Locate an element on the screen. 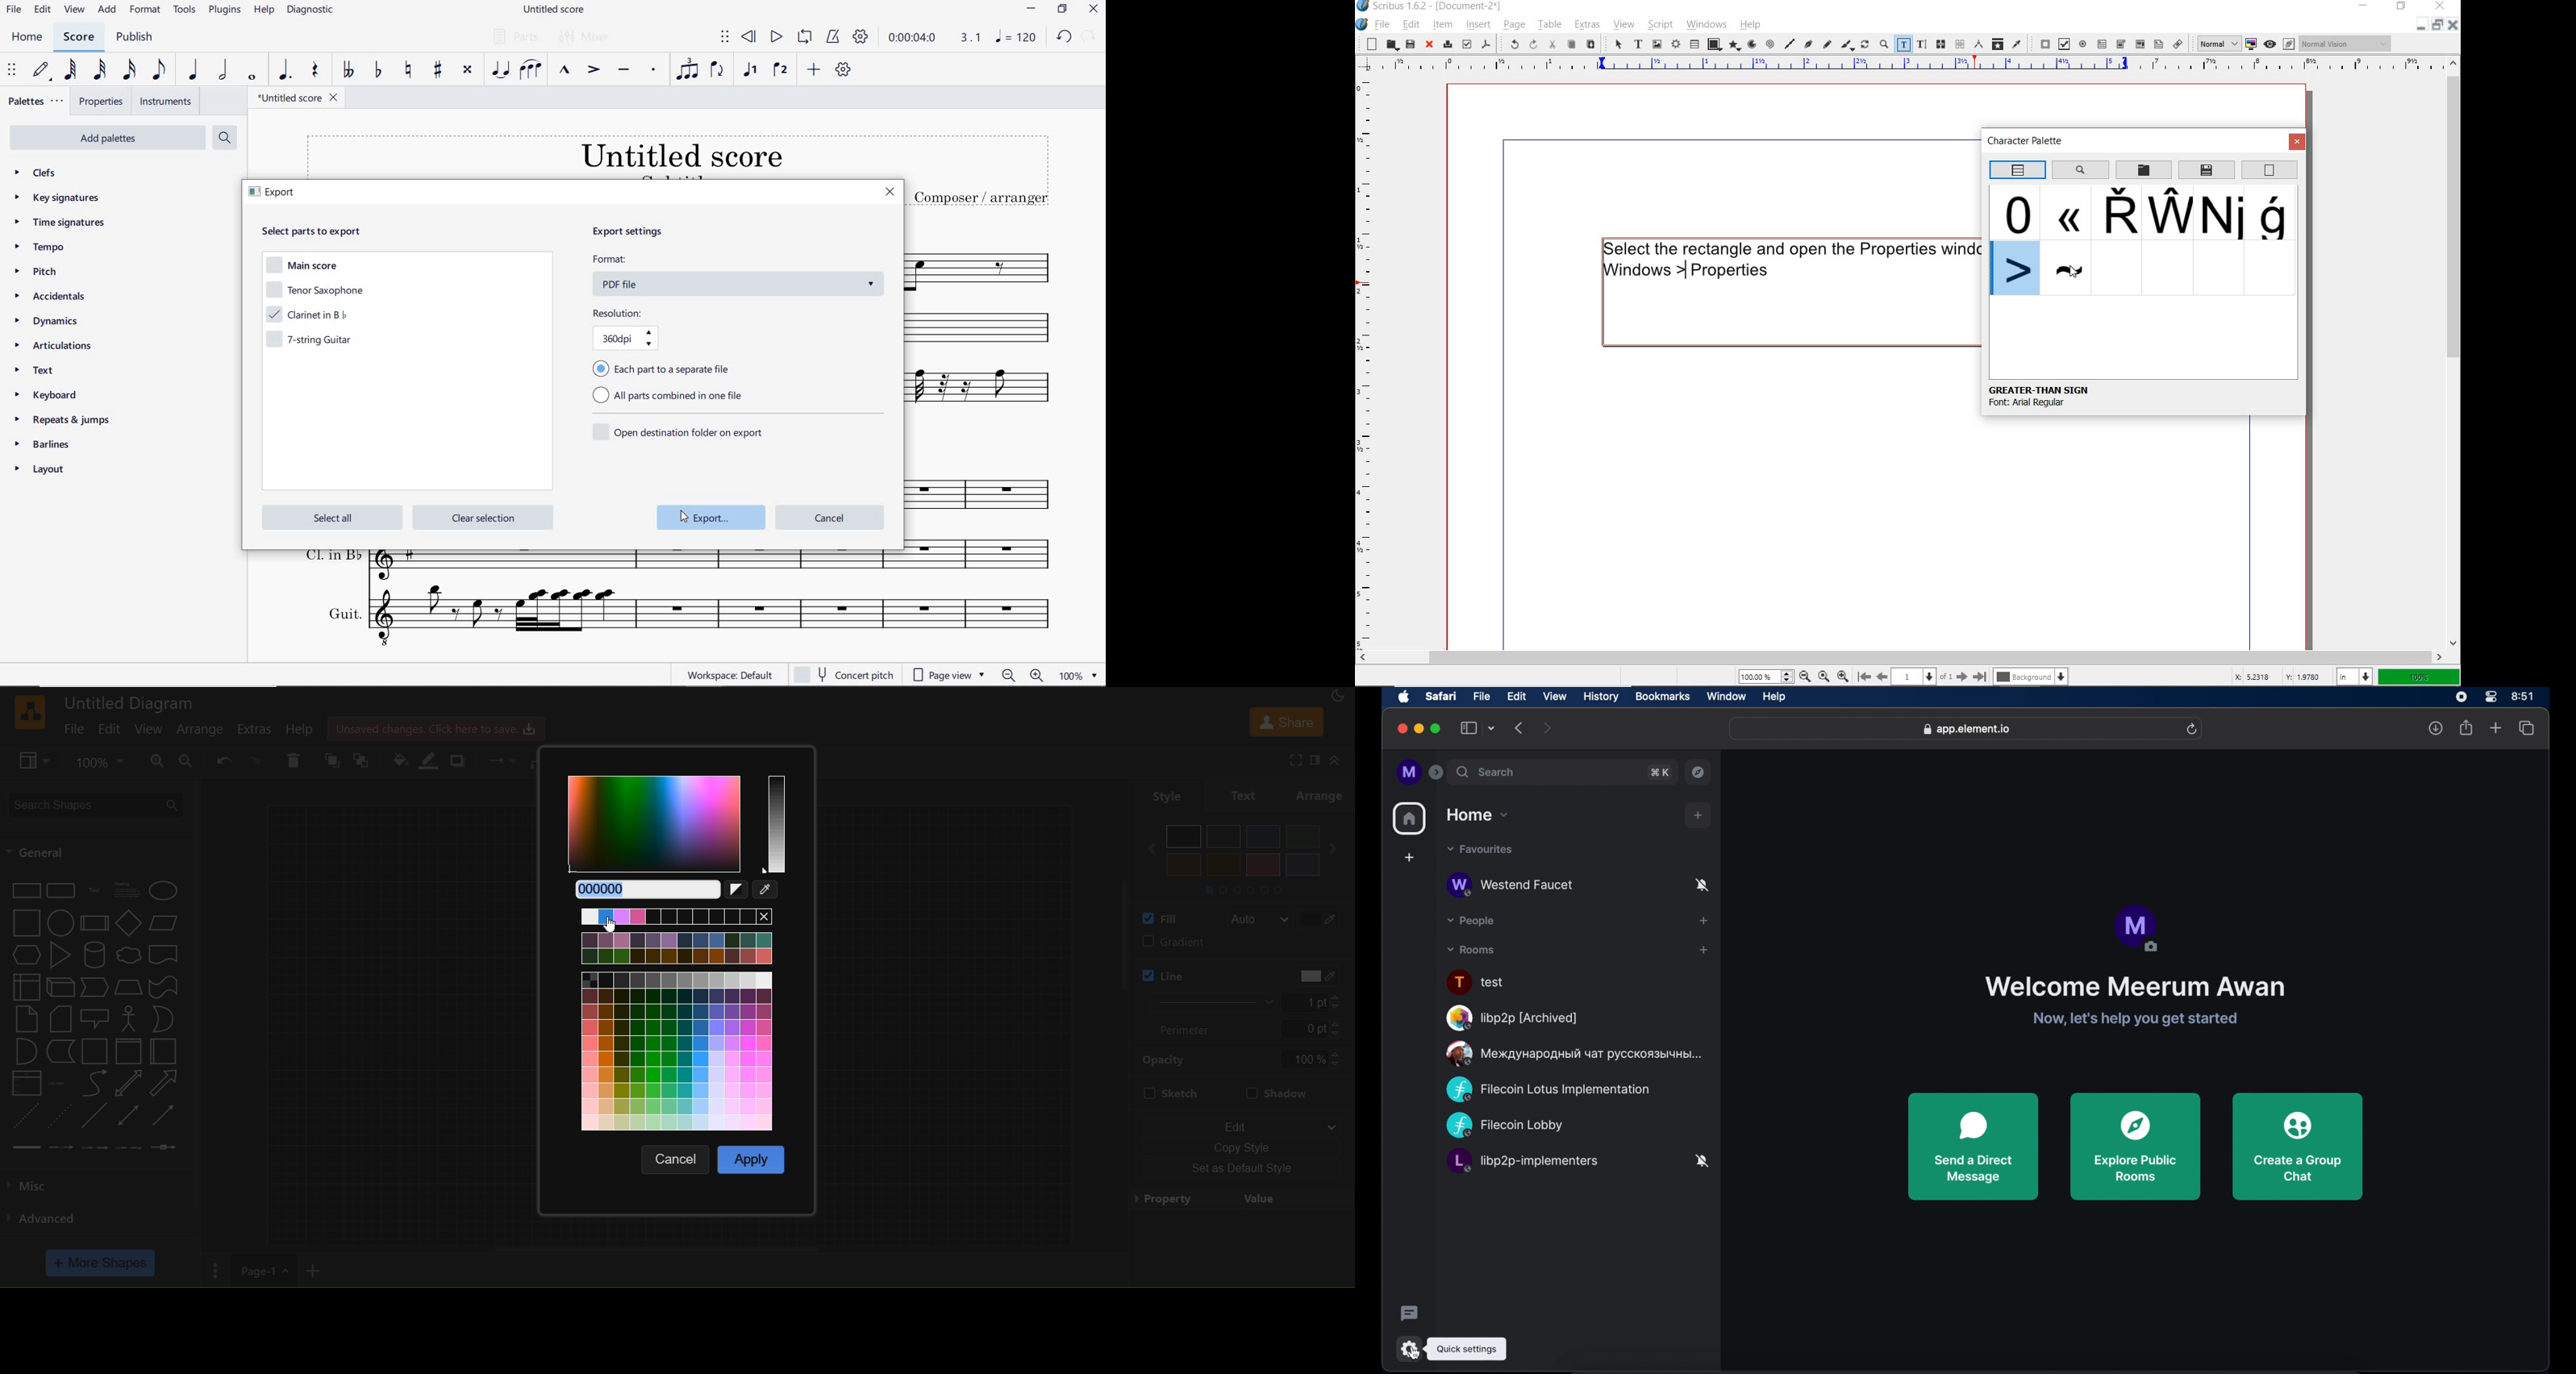 The image size is (2576, 1400). VOICE 2 is located at coordinates (781, 70).